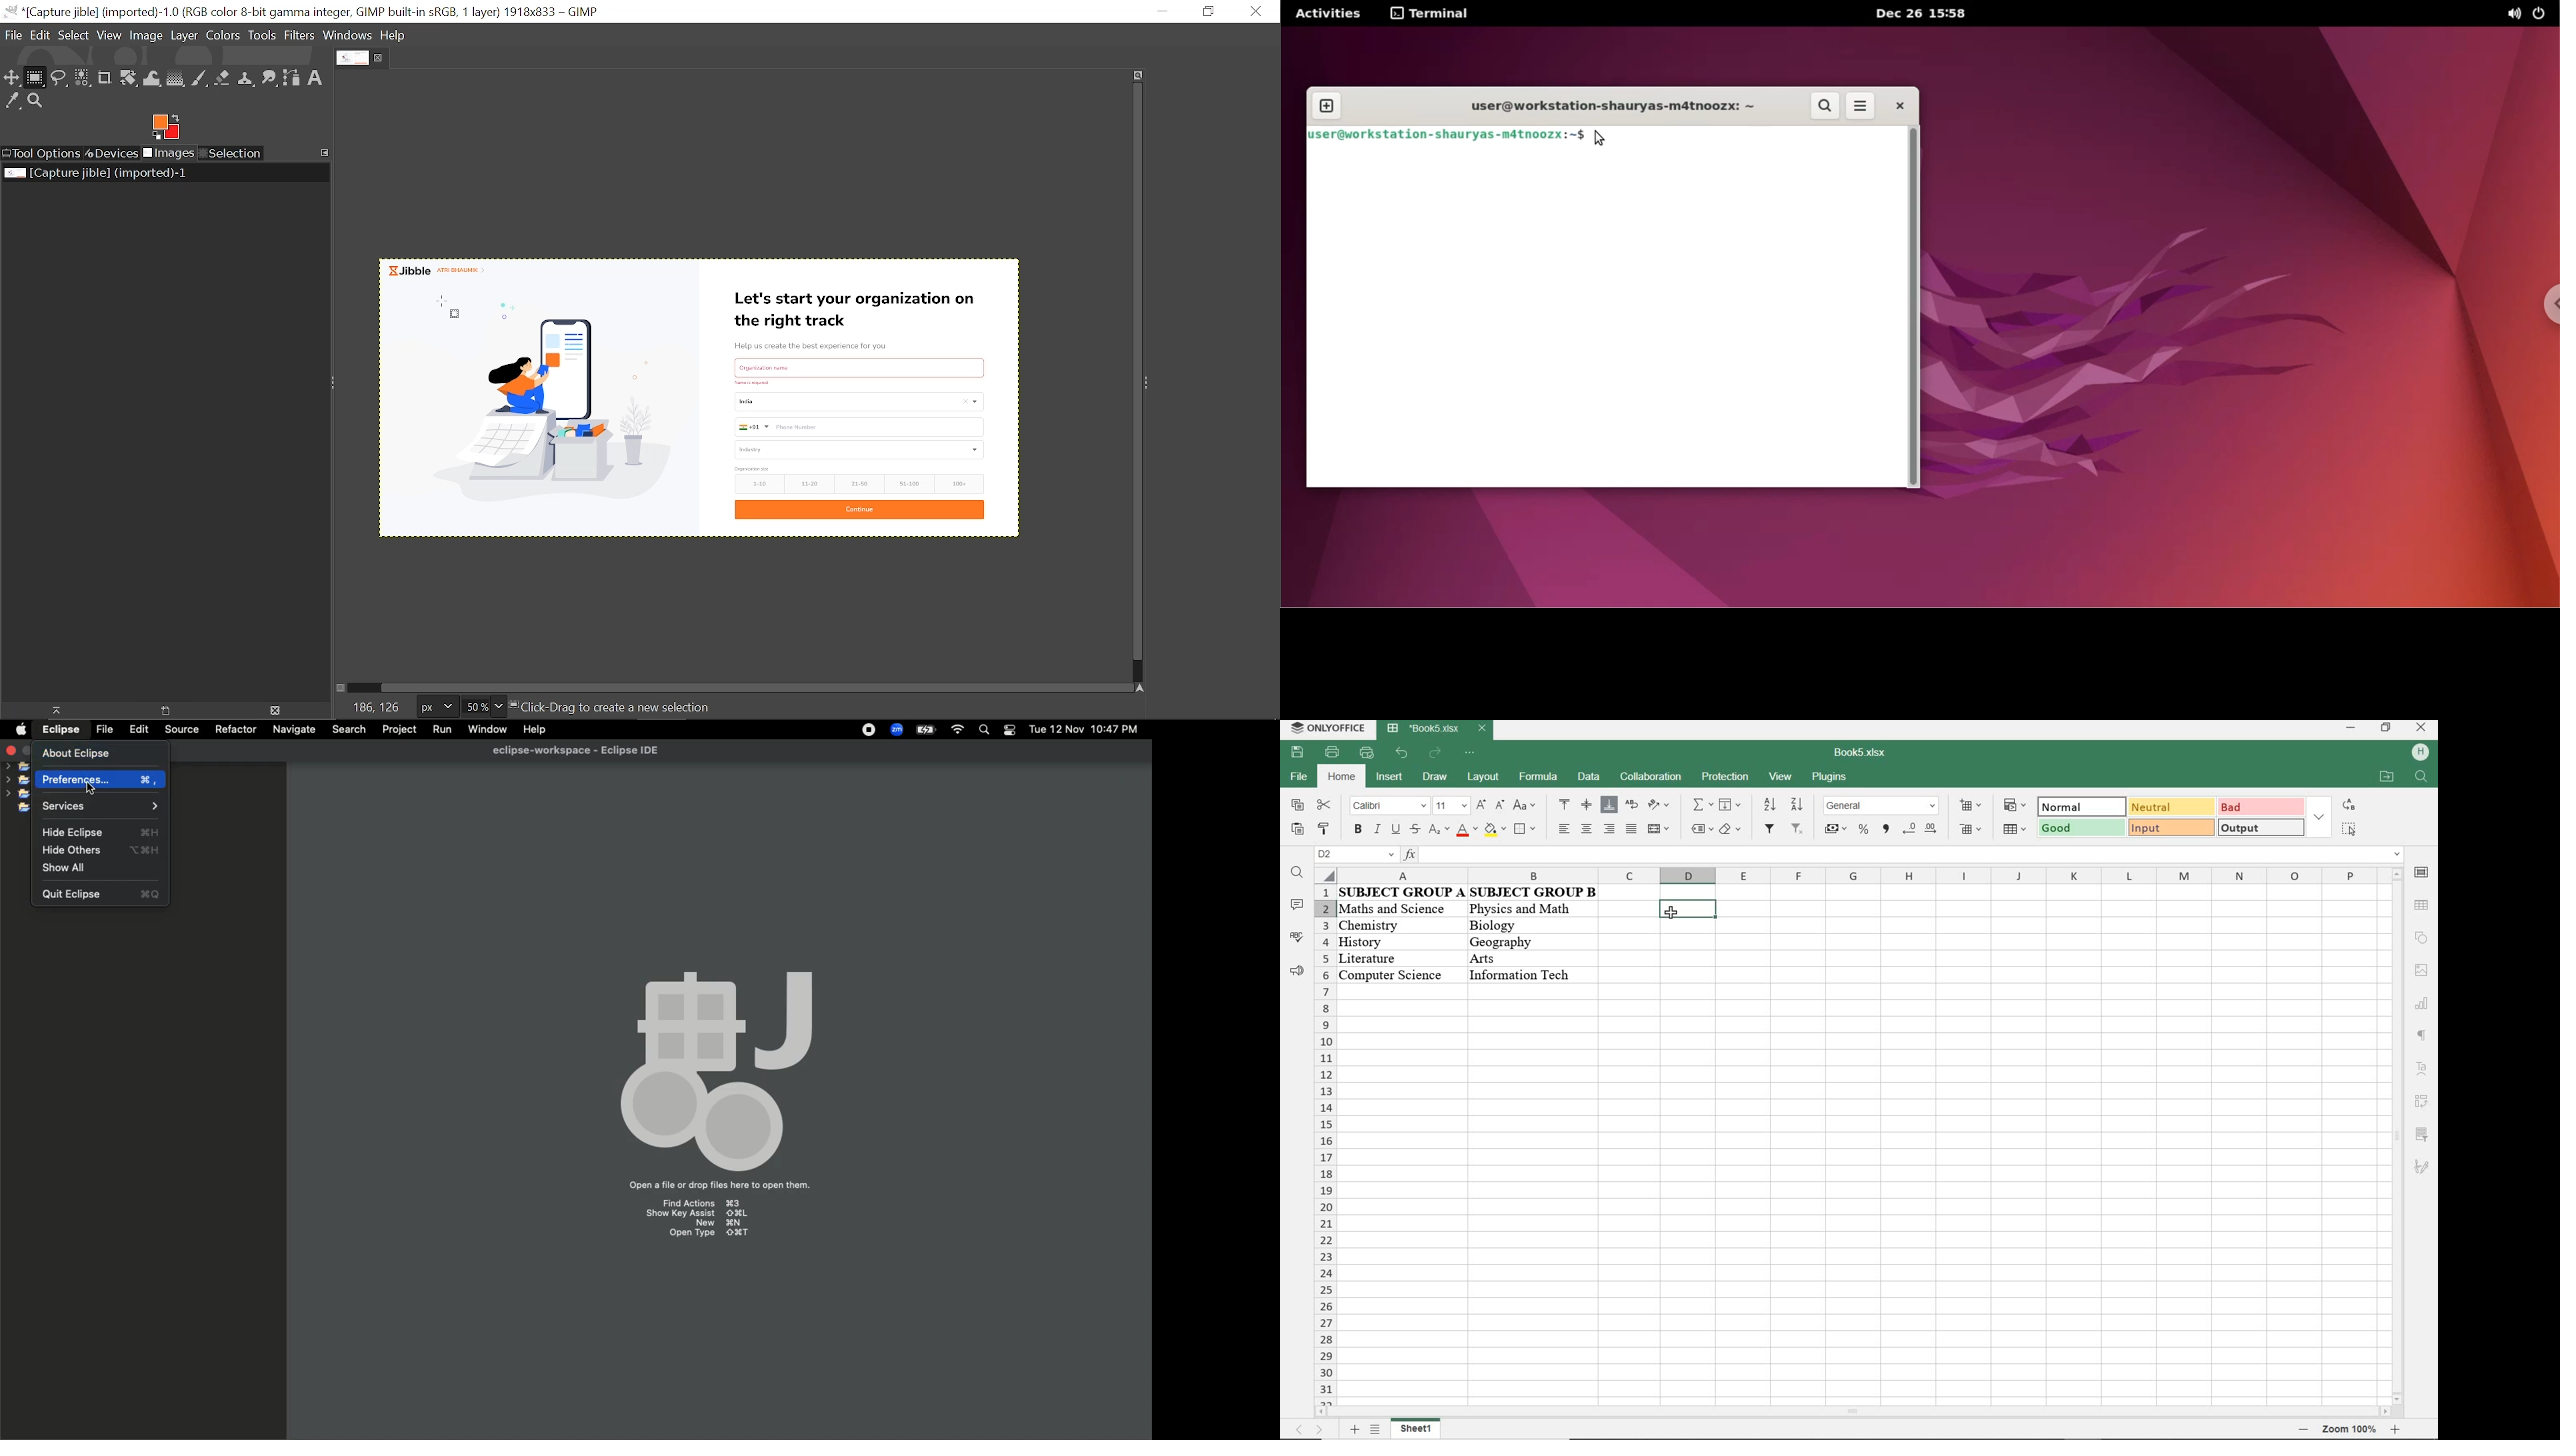  I want to click on fill color, so click(1496, 831).